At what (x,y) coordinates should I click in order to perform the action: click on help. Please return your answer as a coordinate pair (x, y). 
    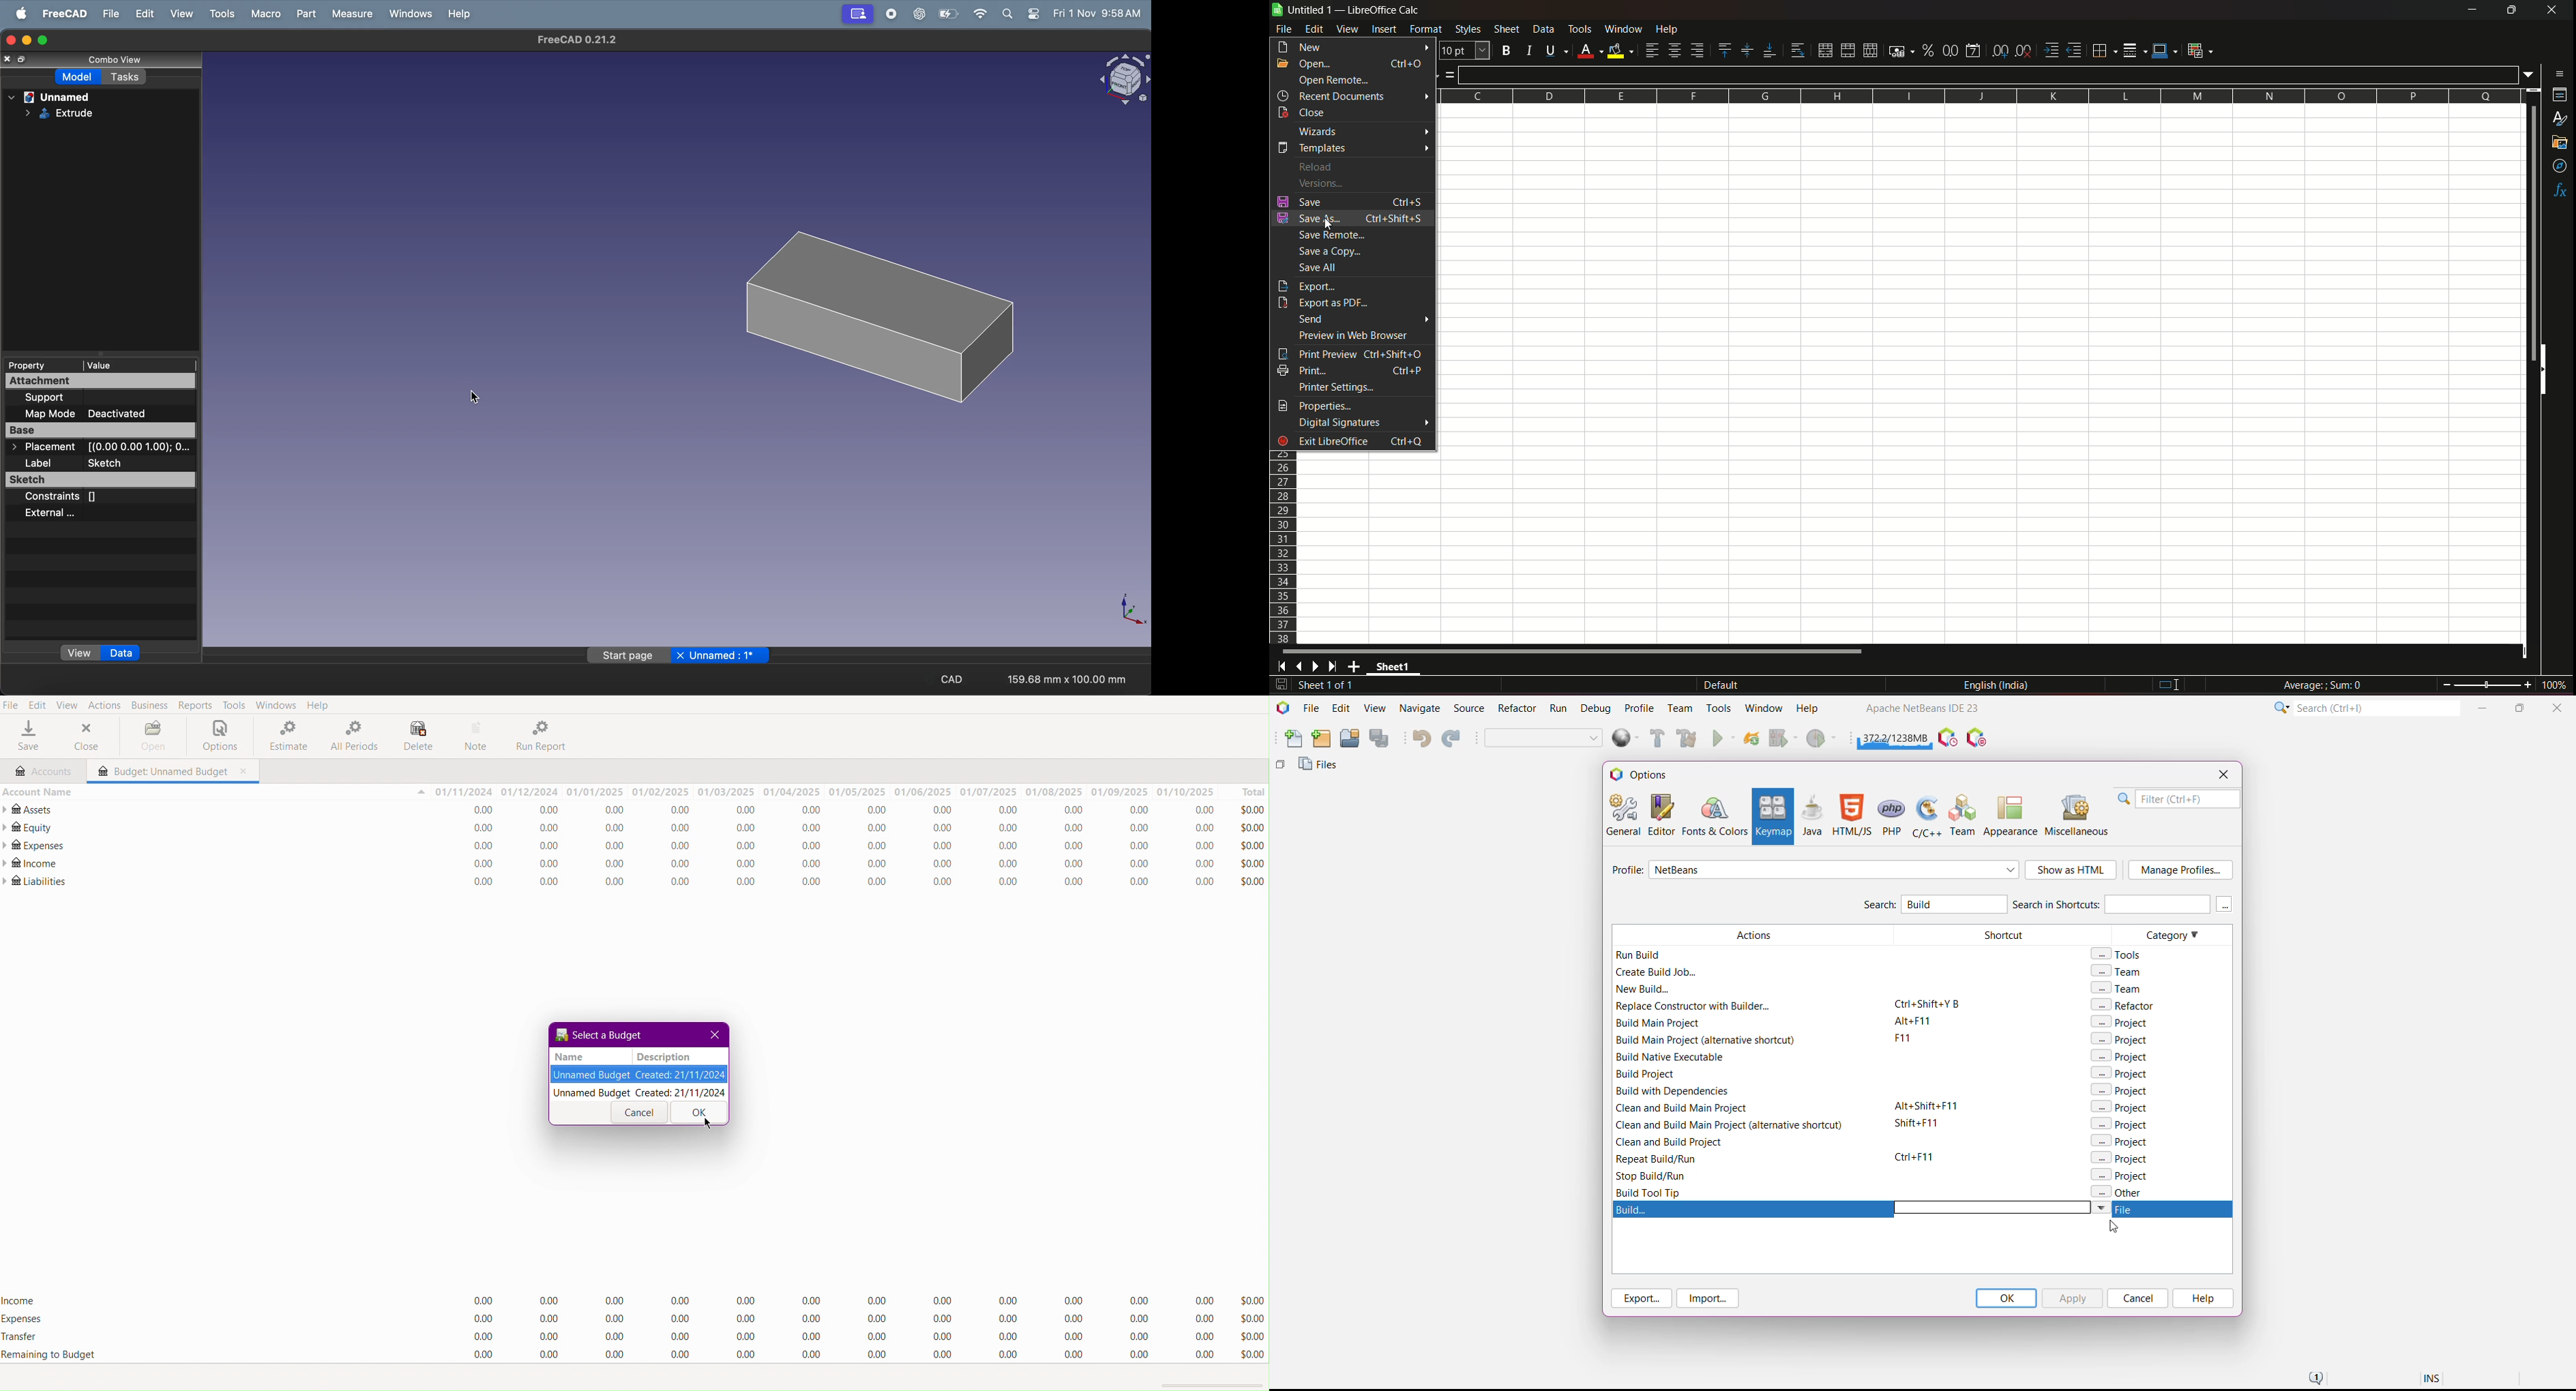
    Looking at the image, I should click on (1676, 30).